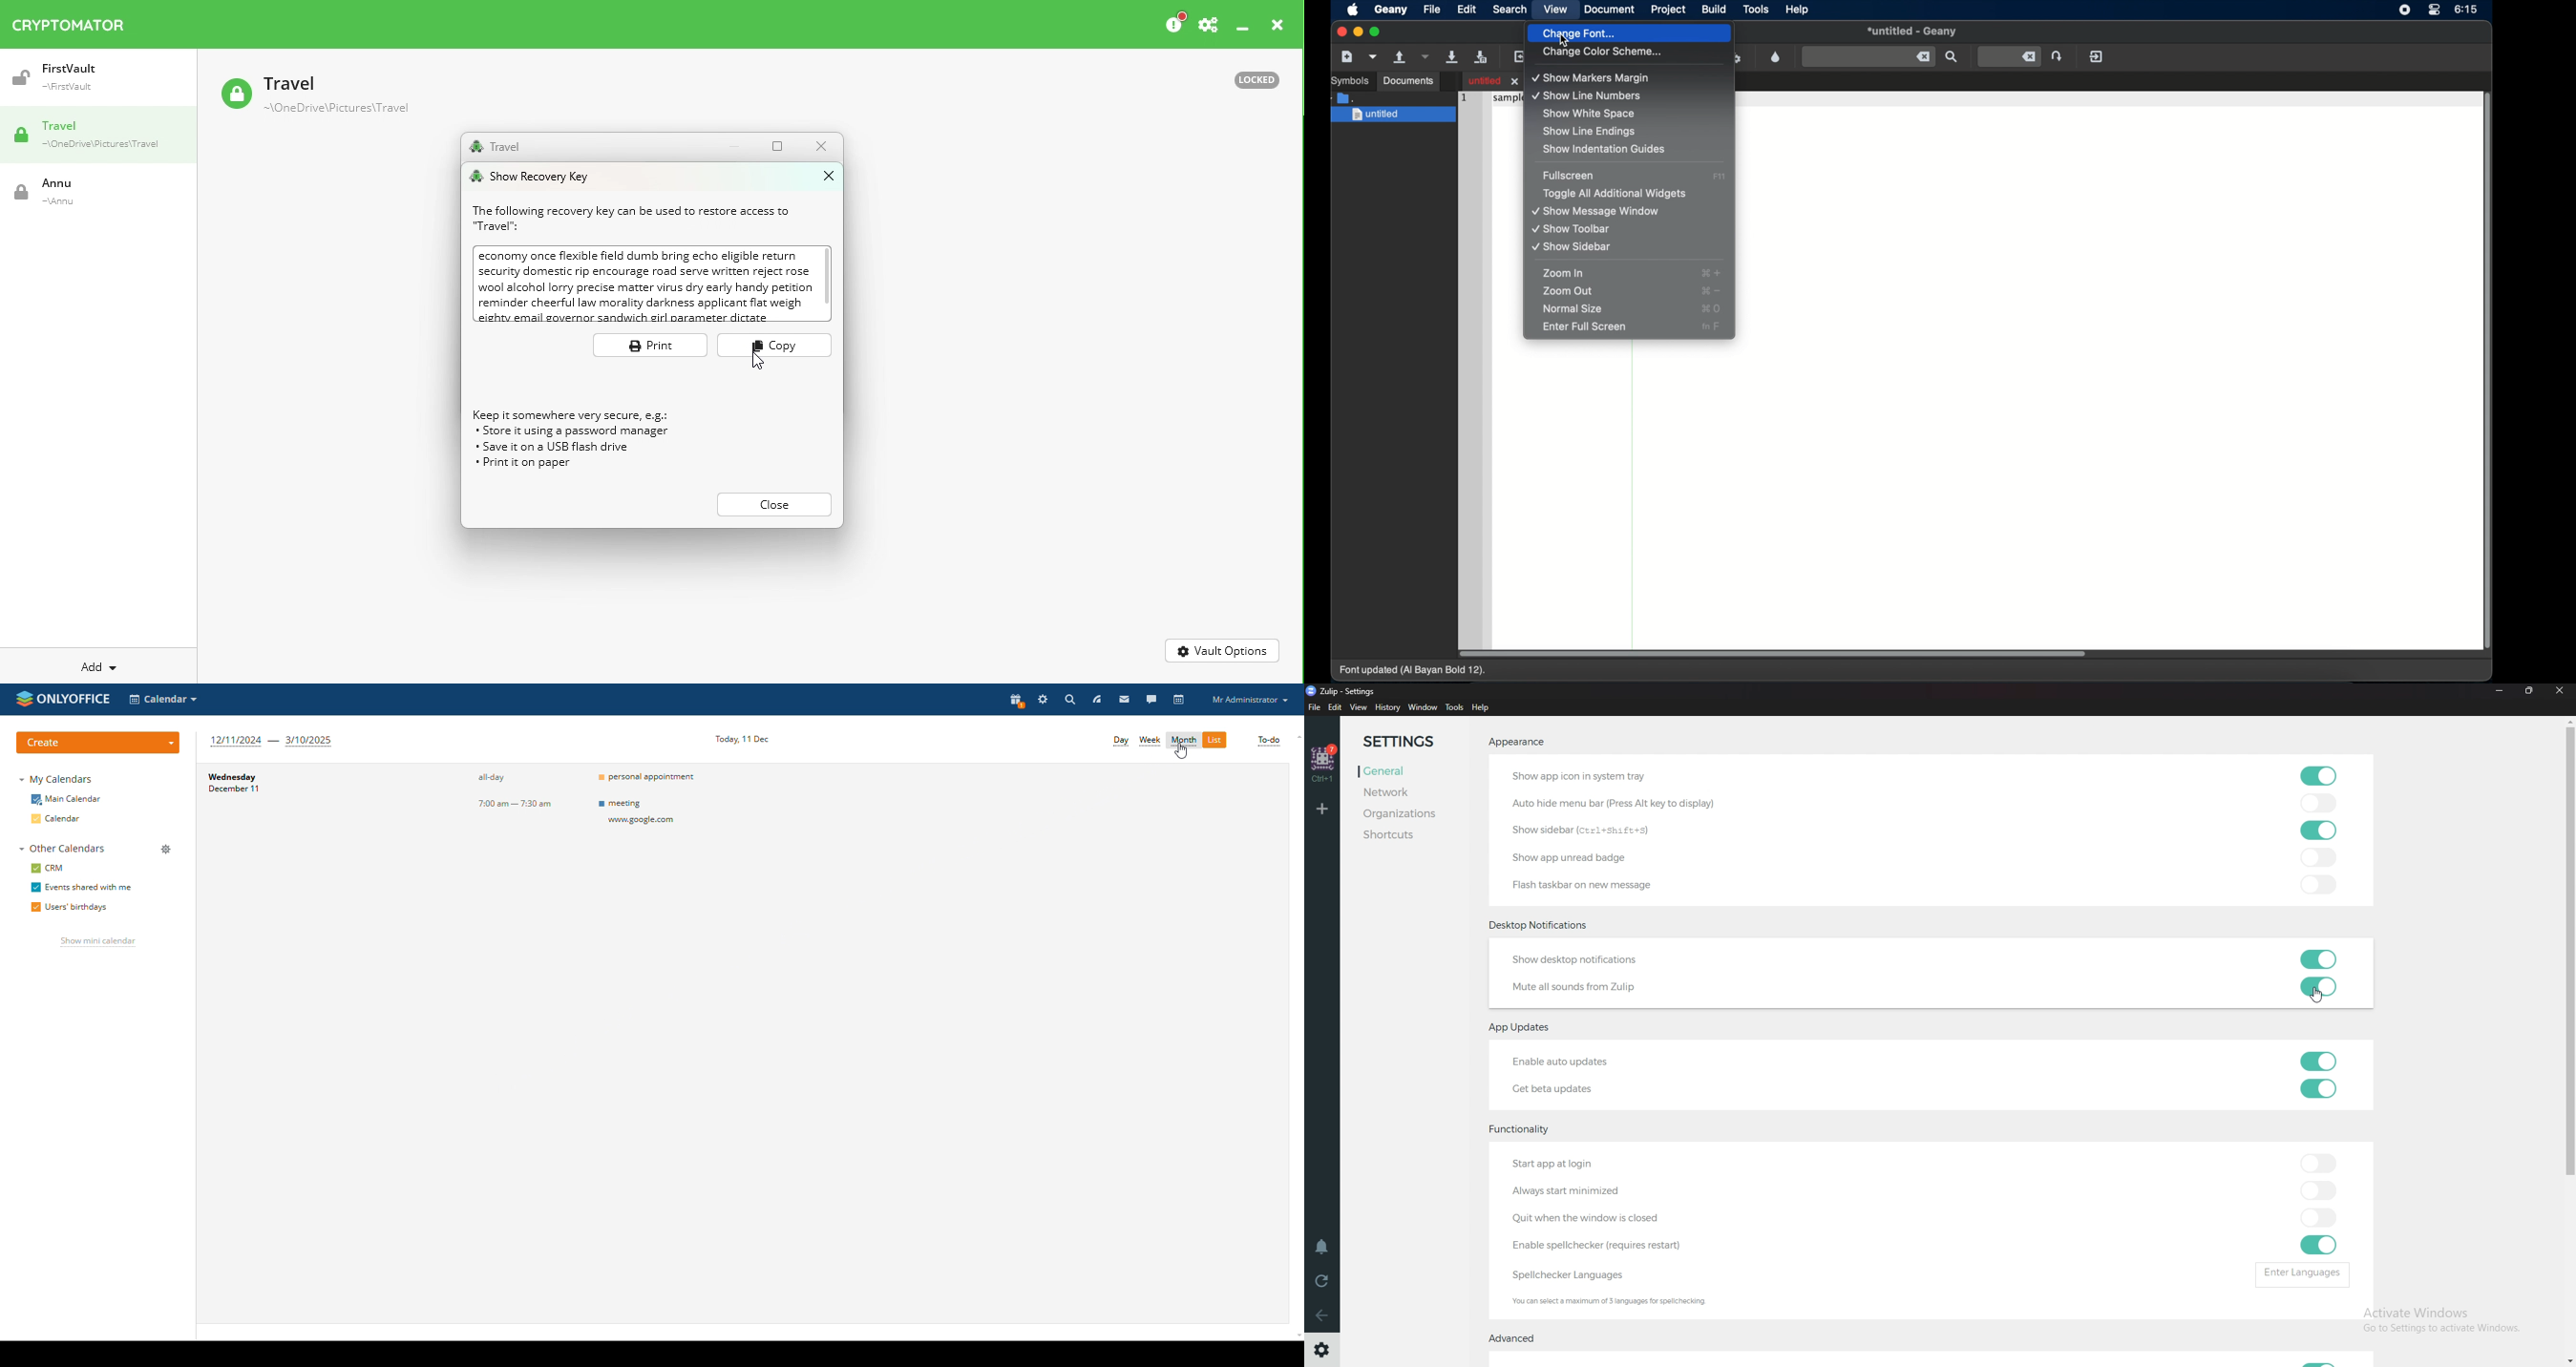 Image resolution: width=2576 pixels, height=1372 pixels. Describe the element at coordinates (1359, 32) in the screenshot. I see `minimize` at that location.